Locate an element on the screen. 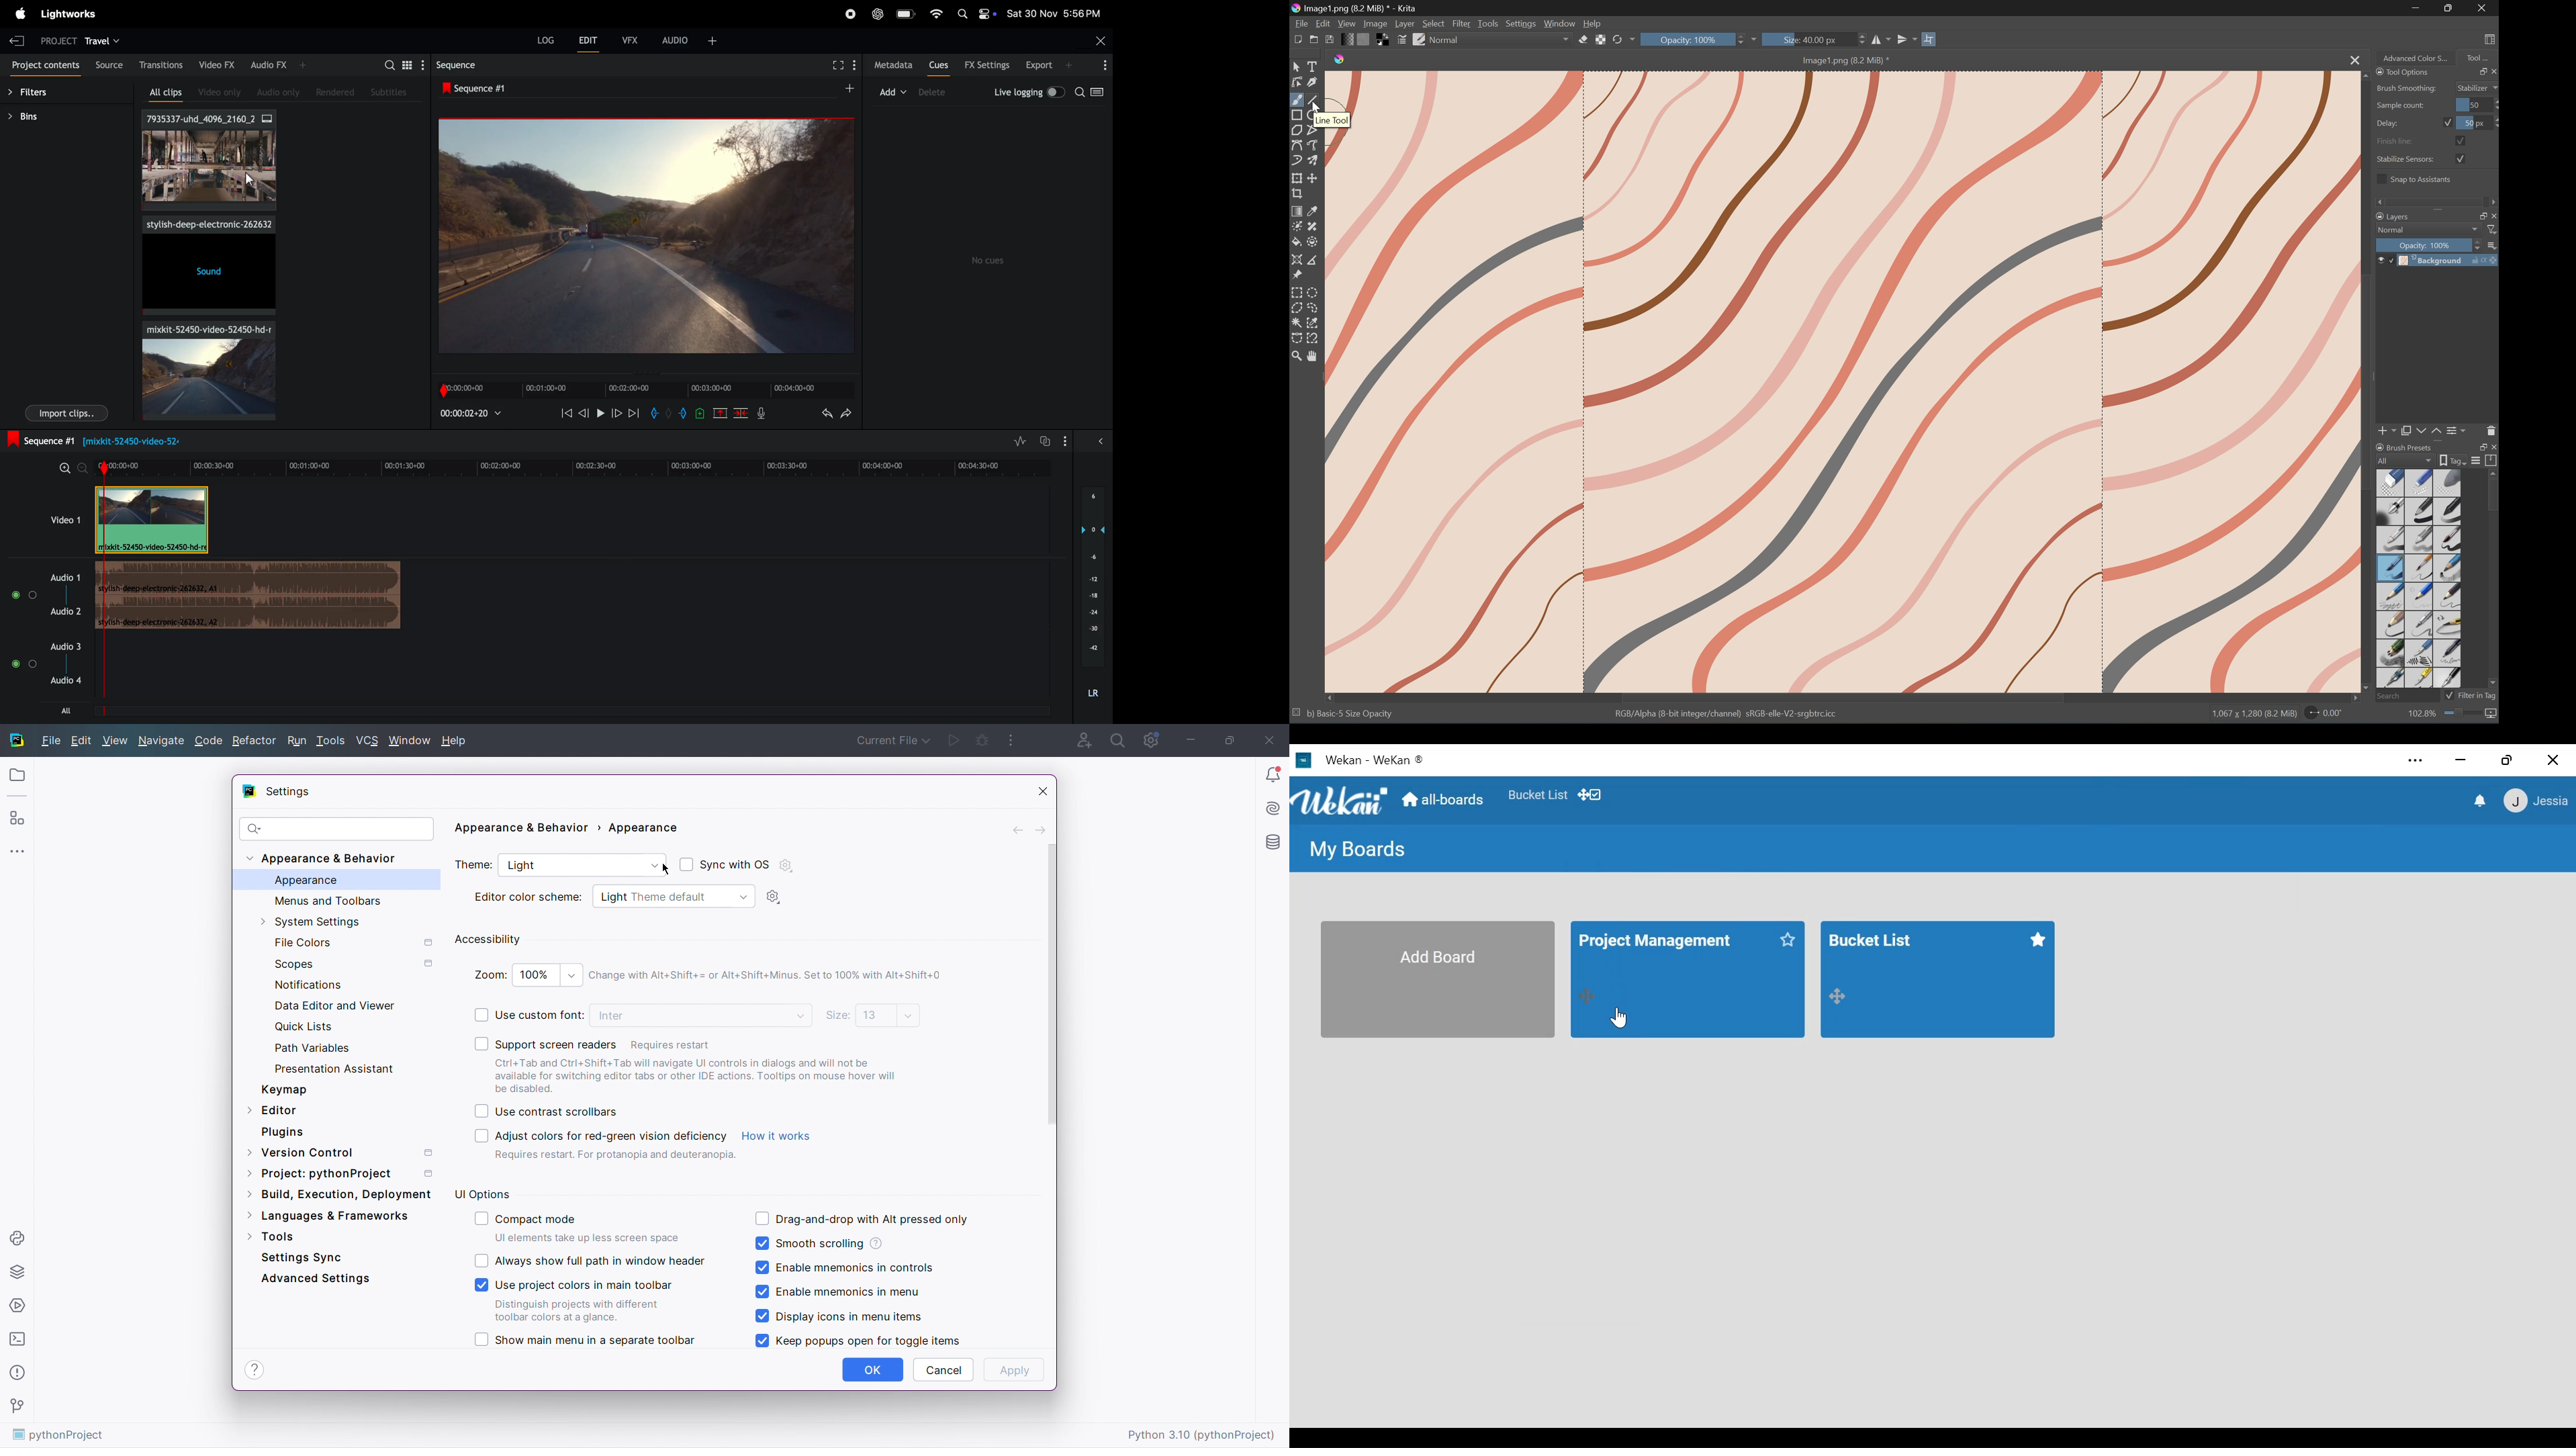 This screenshot has height=1456, width=2576. Close is located at coordinates (2491, 215).